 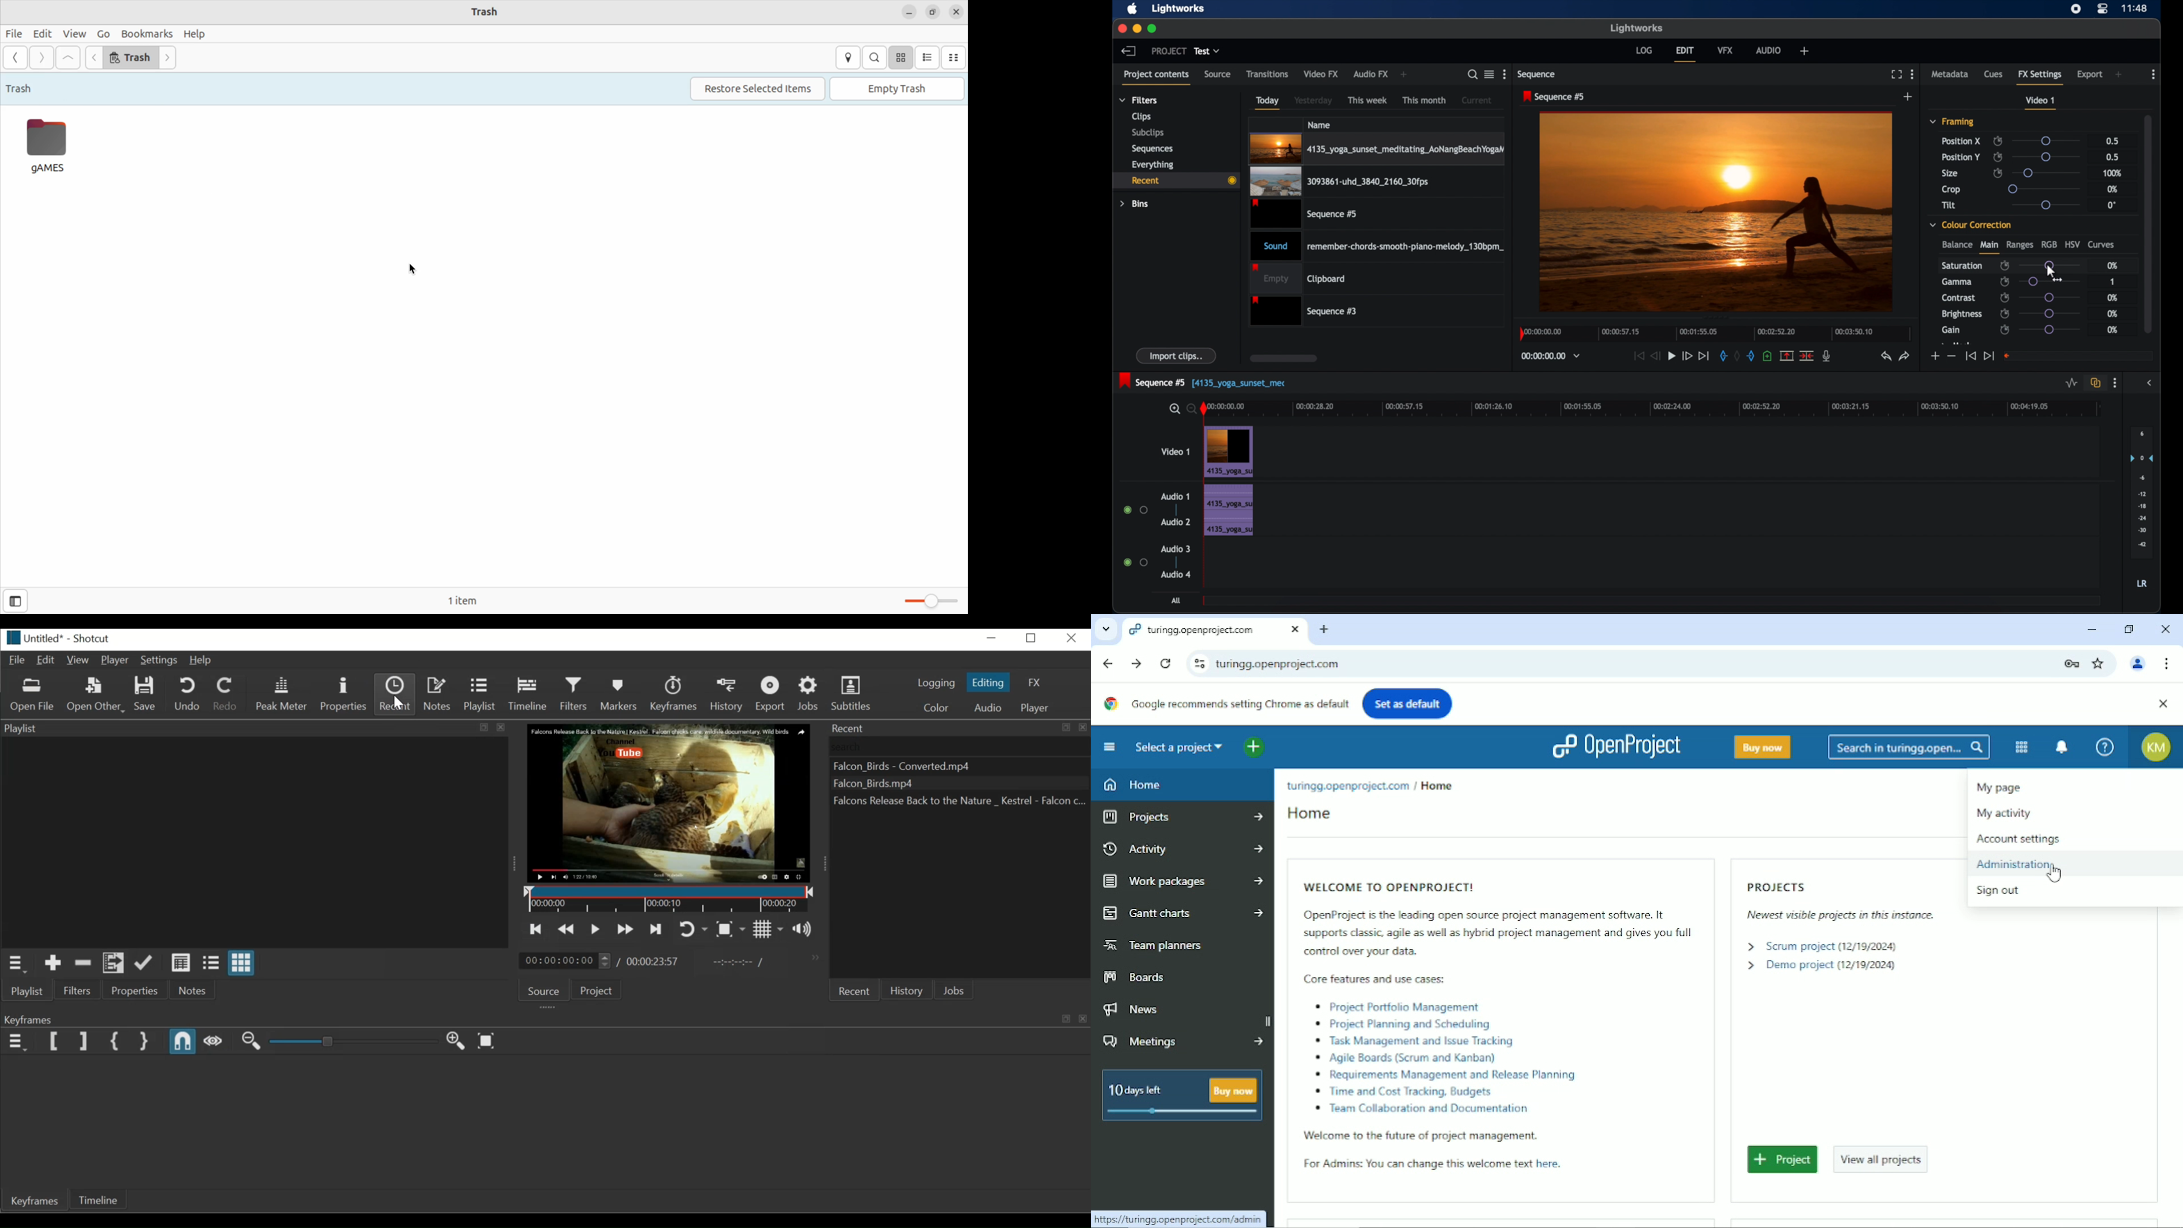 I want to click on lightworks, so click(x=1179, y=9).